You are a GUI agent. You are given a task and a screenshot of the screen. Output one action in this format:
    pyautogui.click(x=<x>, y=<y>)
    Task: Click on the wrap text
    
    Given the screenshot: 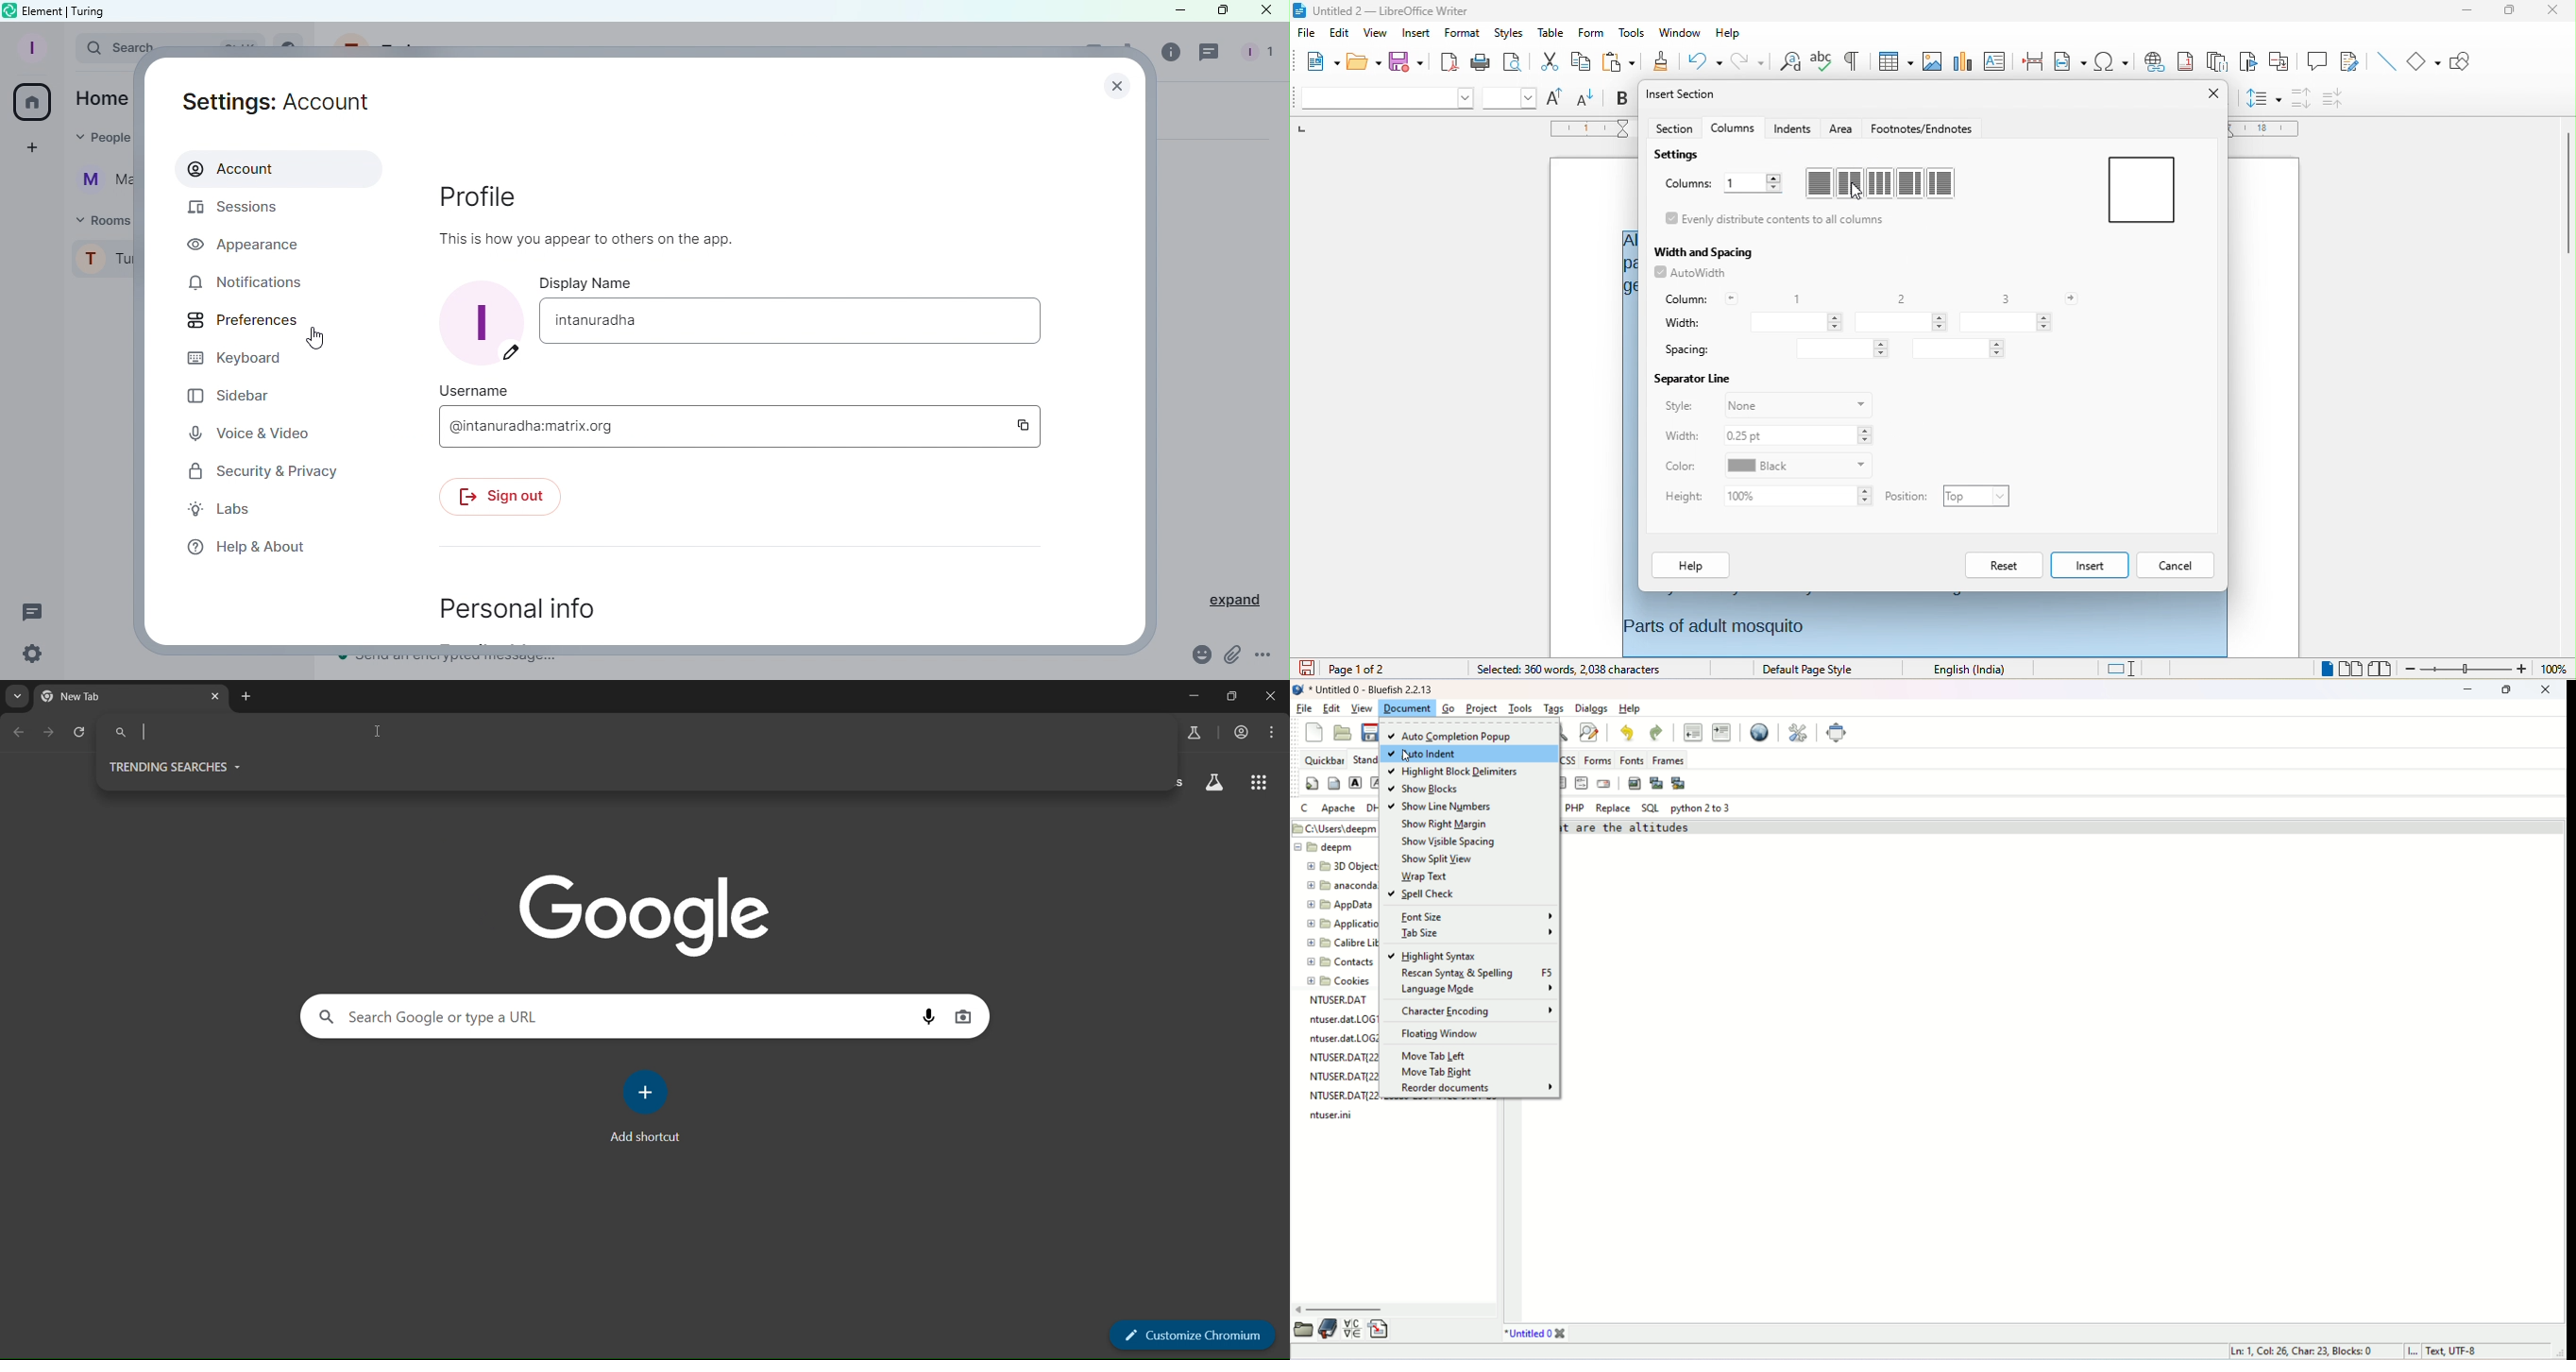 What is the action you would take?
    pyautogui.click(x=1422, y=875)
    